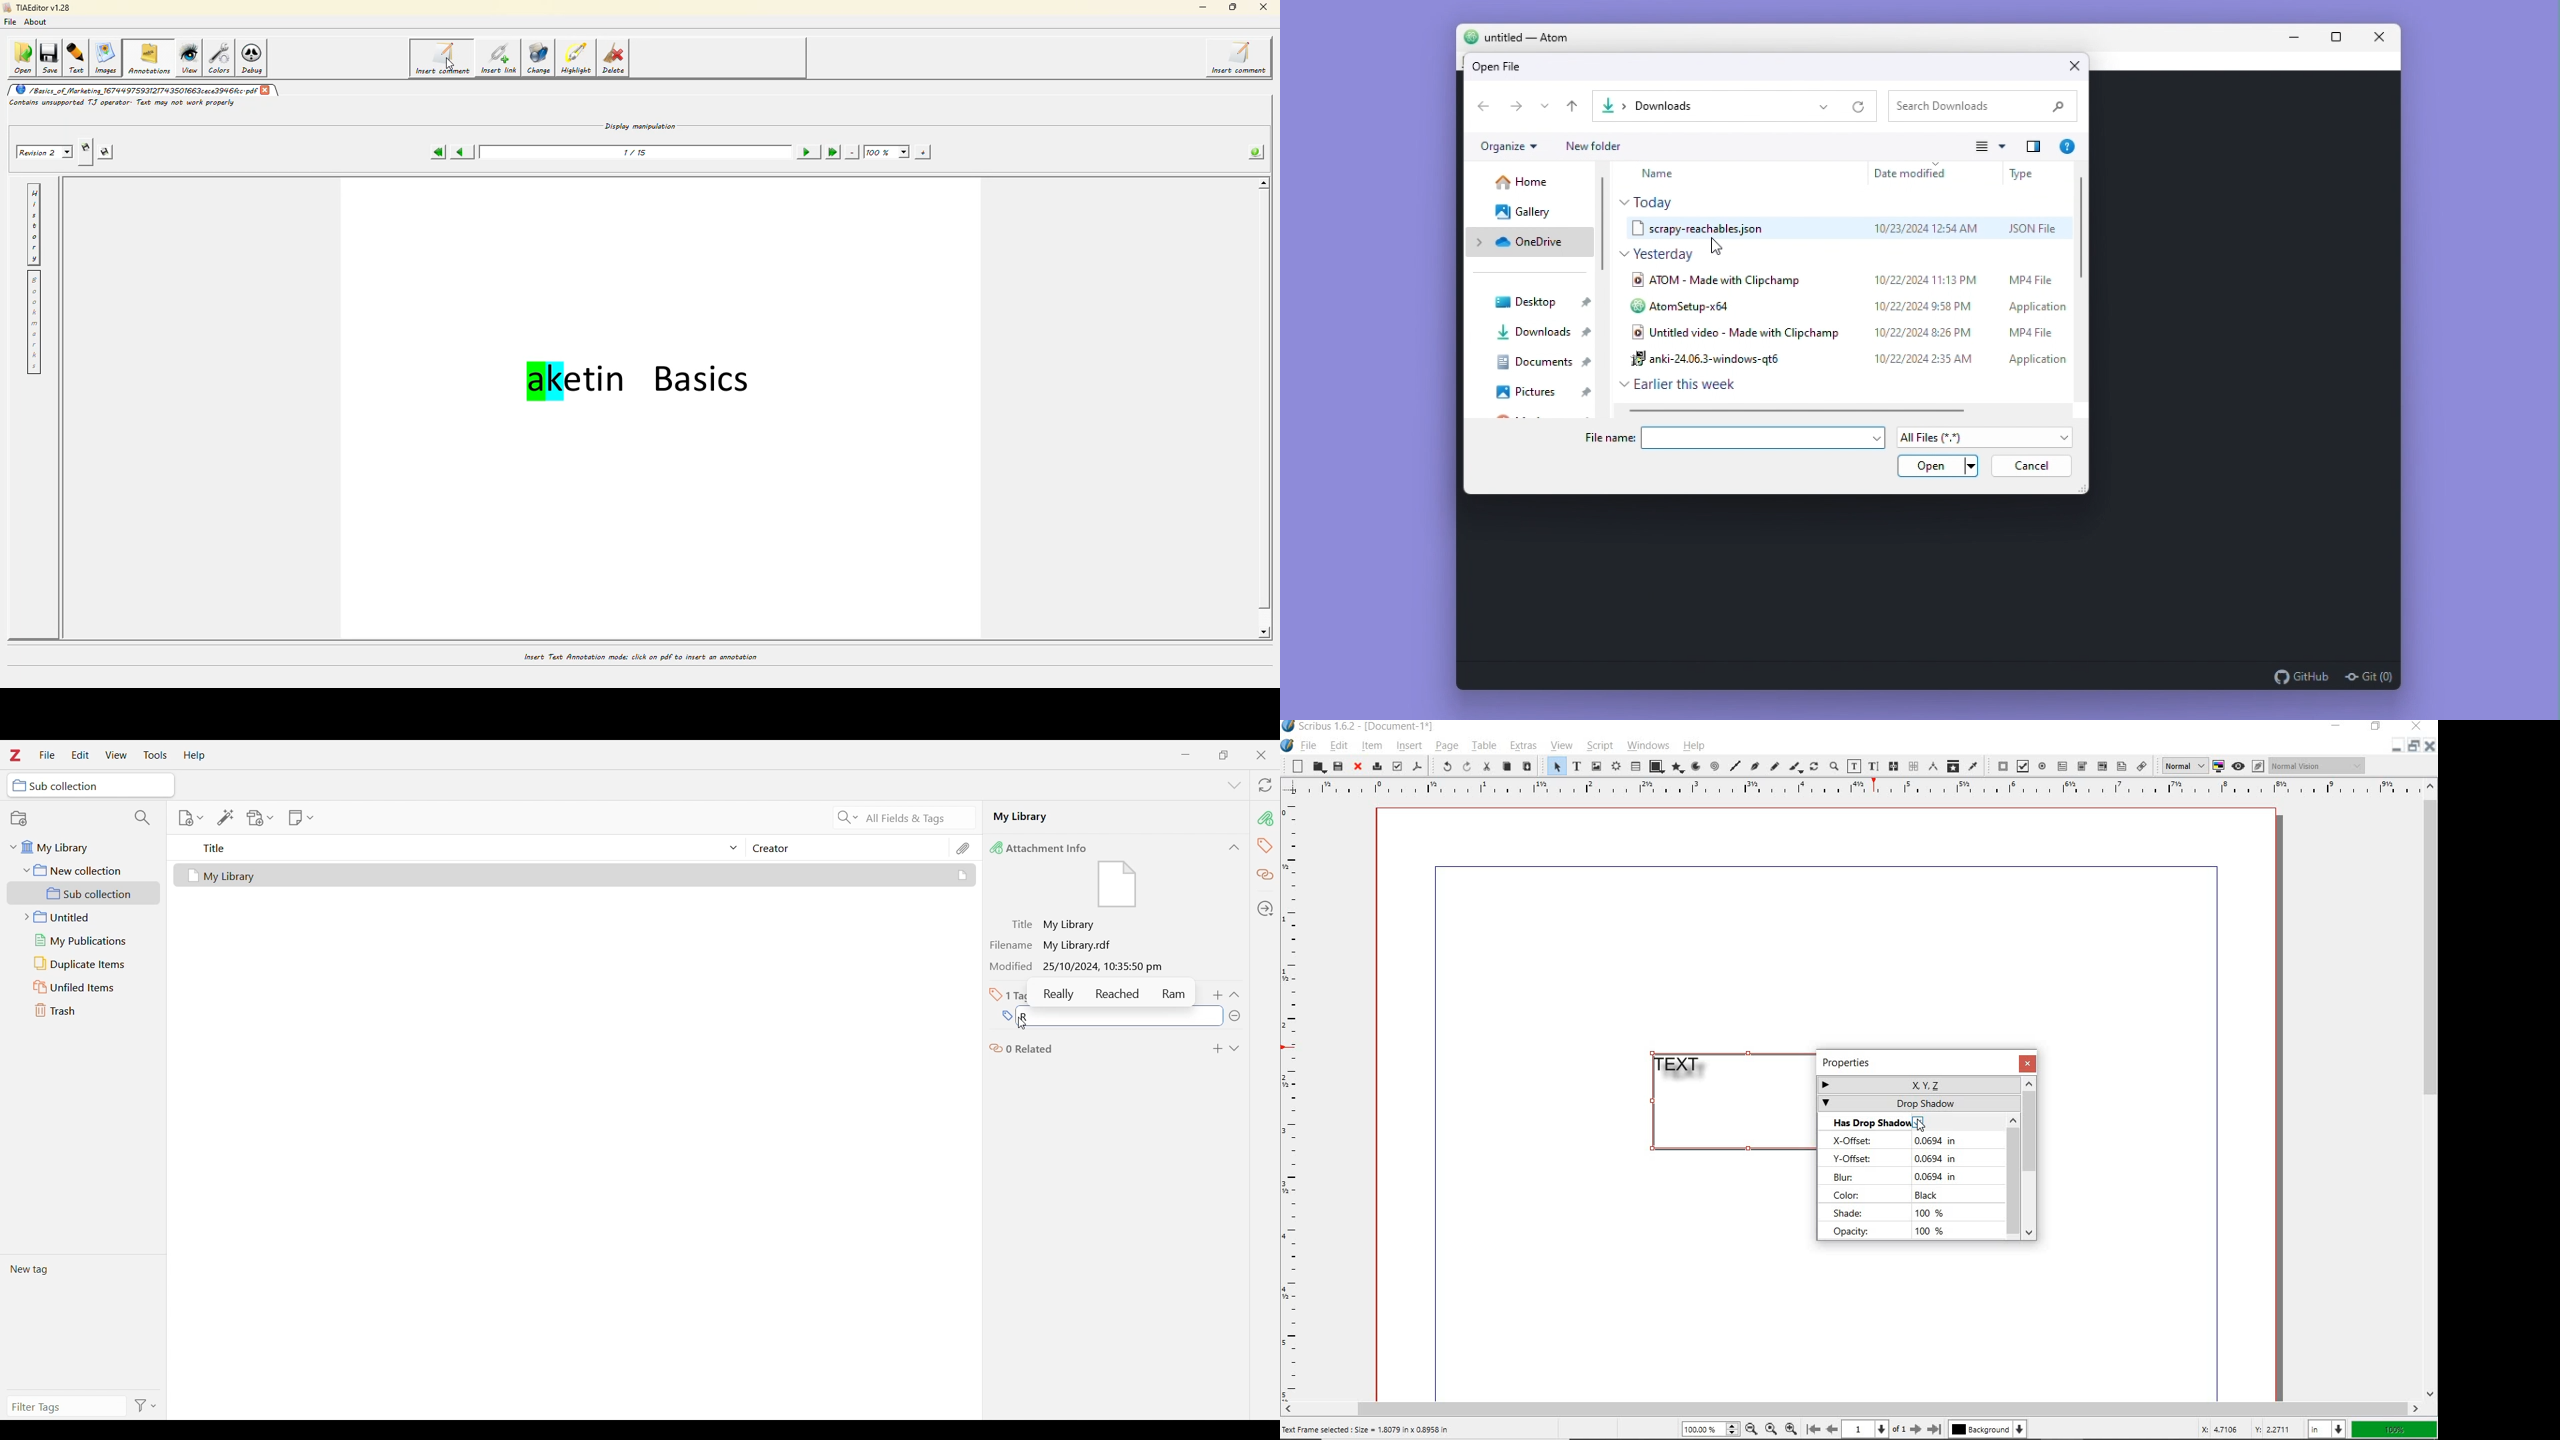 The height and width of the screenshot is (1456, 2576). What do you see at coordinates (1814, 1430) in the screenshot?
I see `First Page` at bounding box center [1814, 1430].